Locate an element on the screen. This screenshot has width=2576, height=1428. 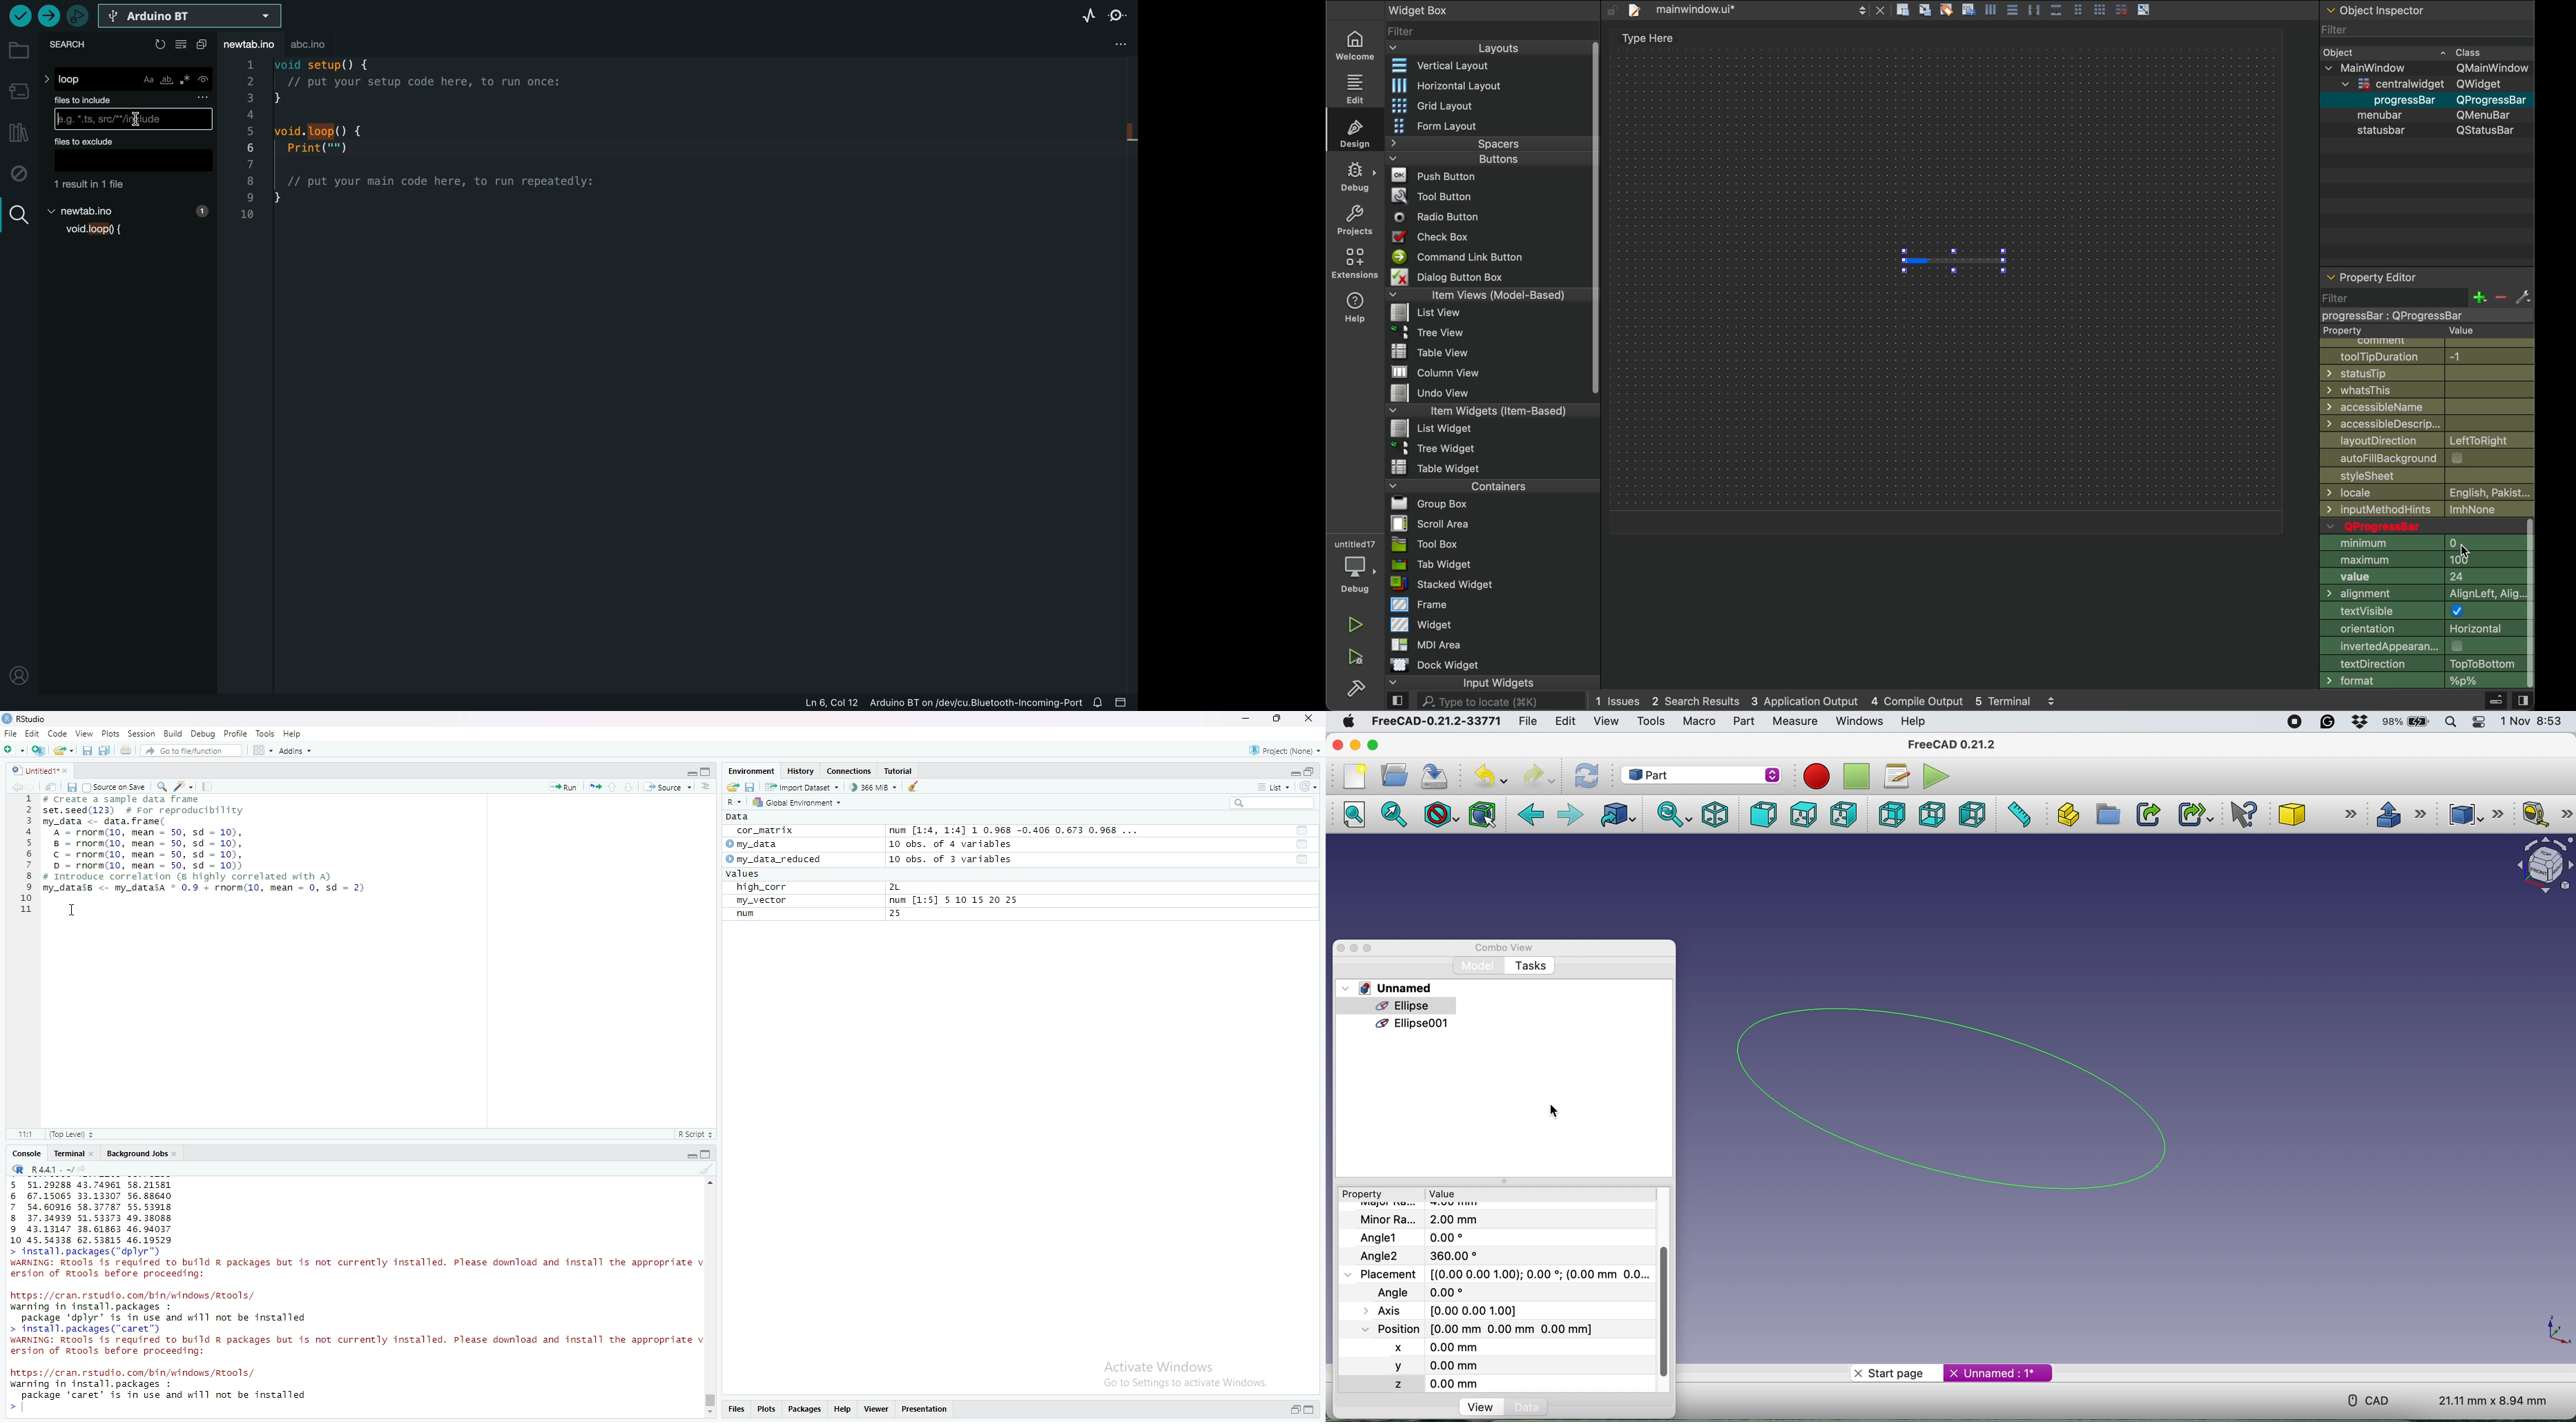
Plots is located at coordinates (111, 733).